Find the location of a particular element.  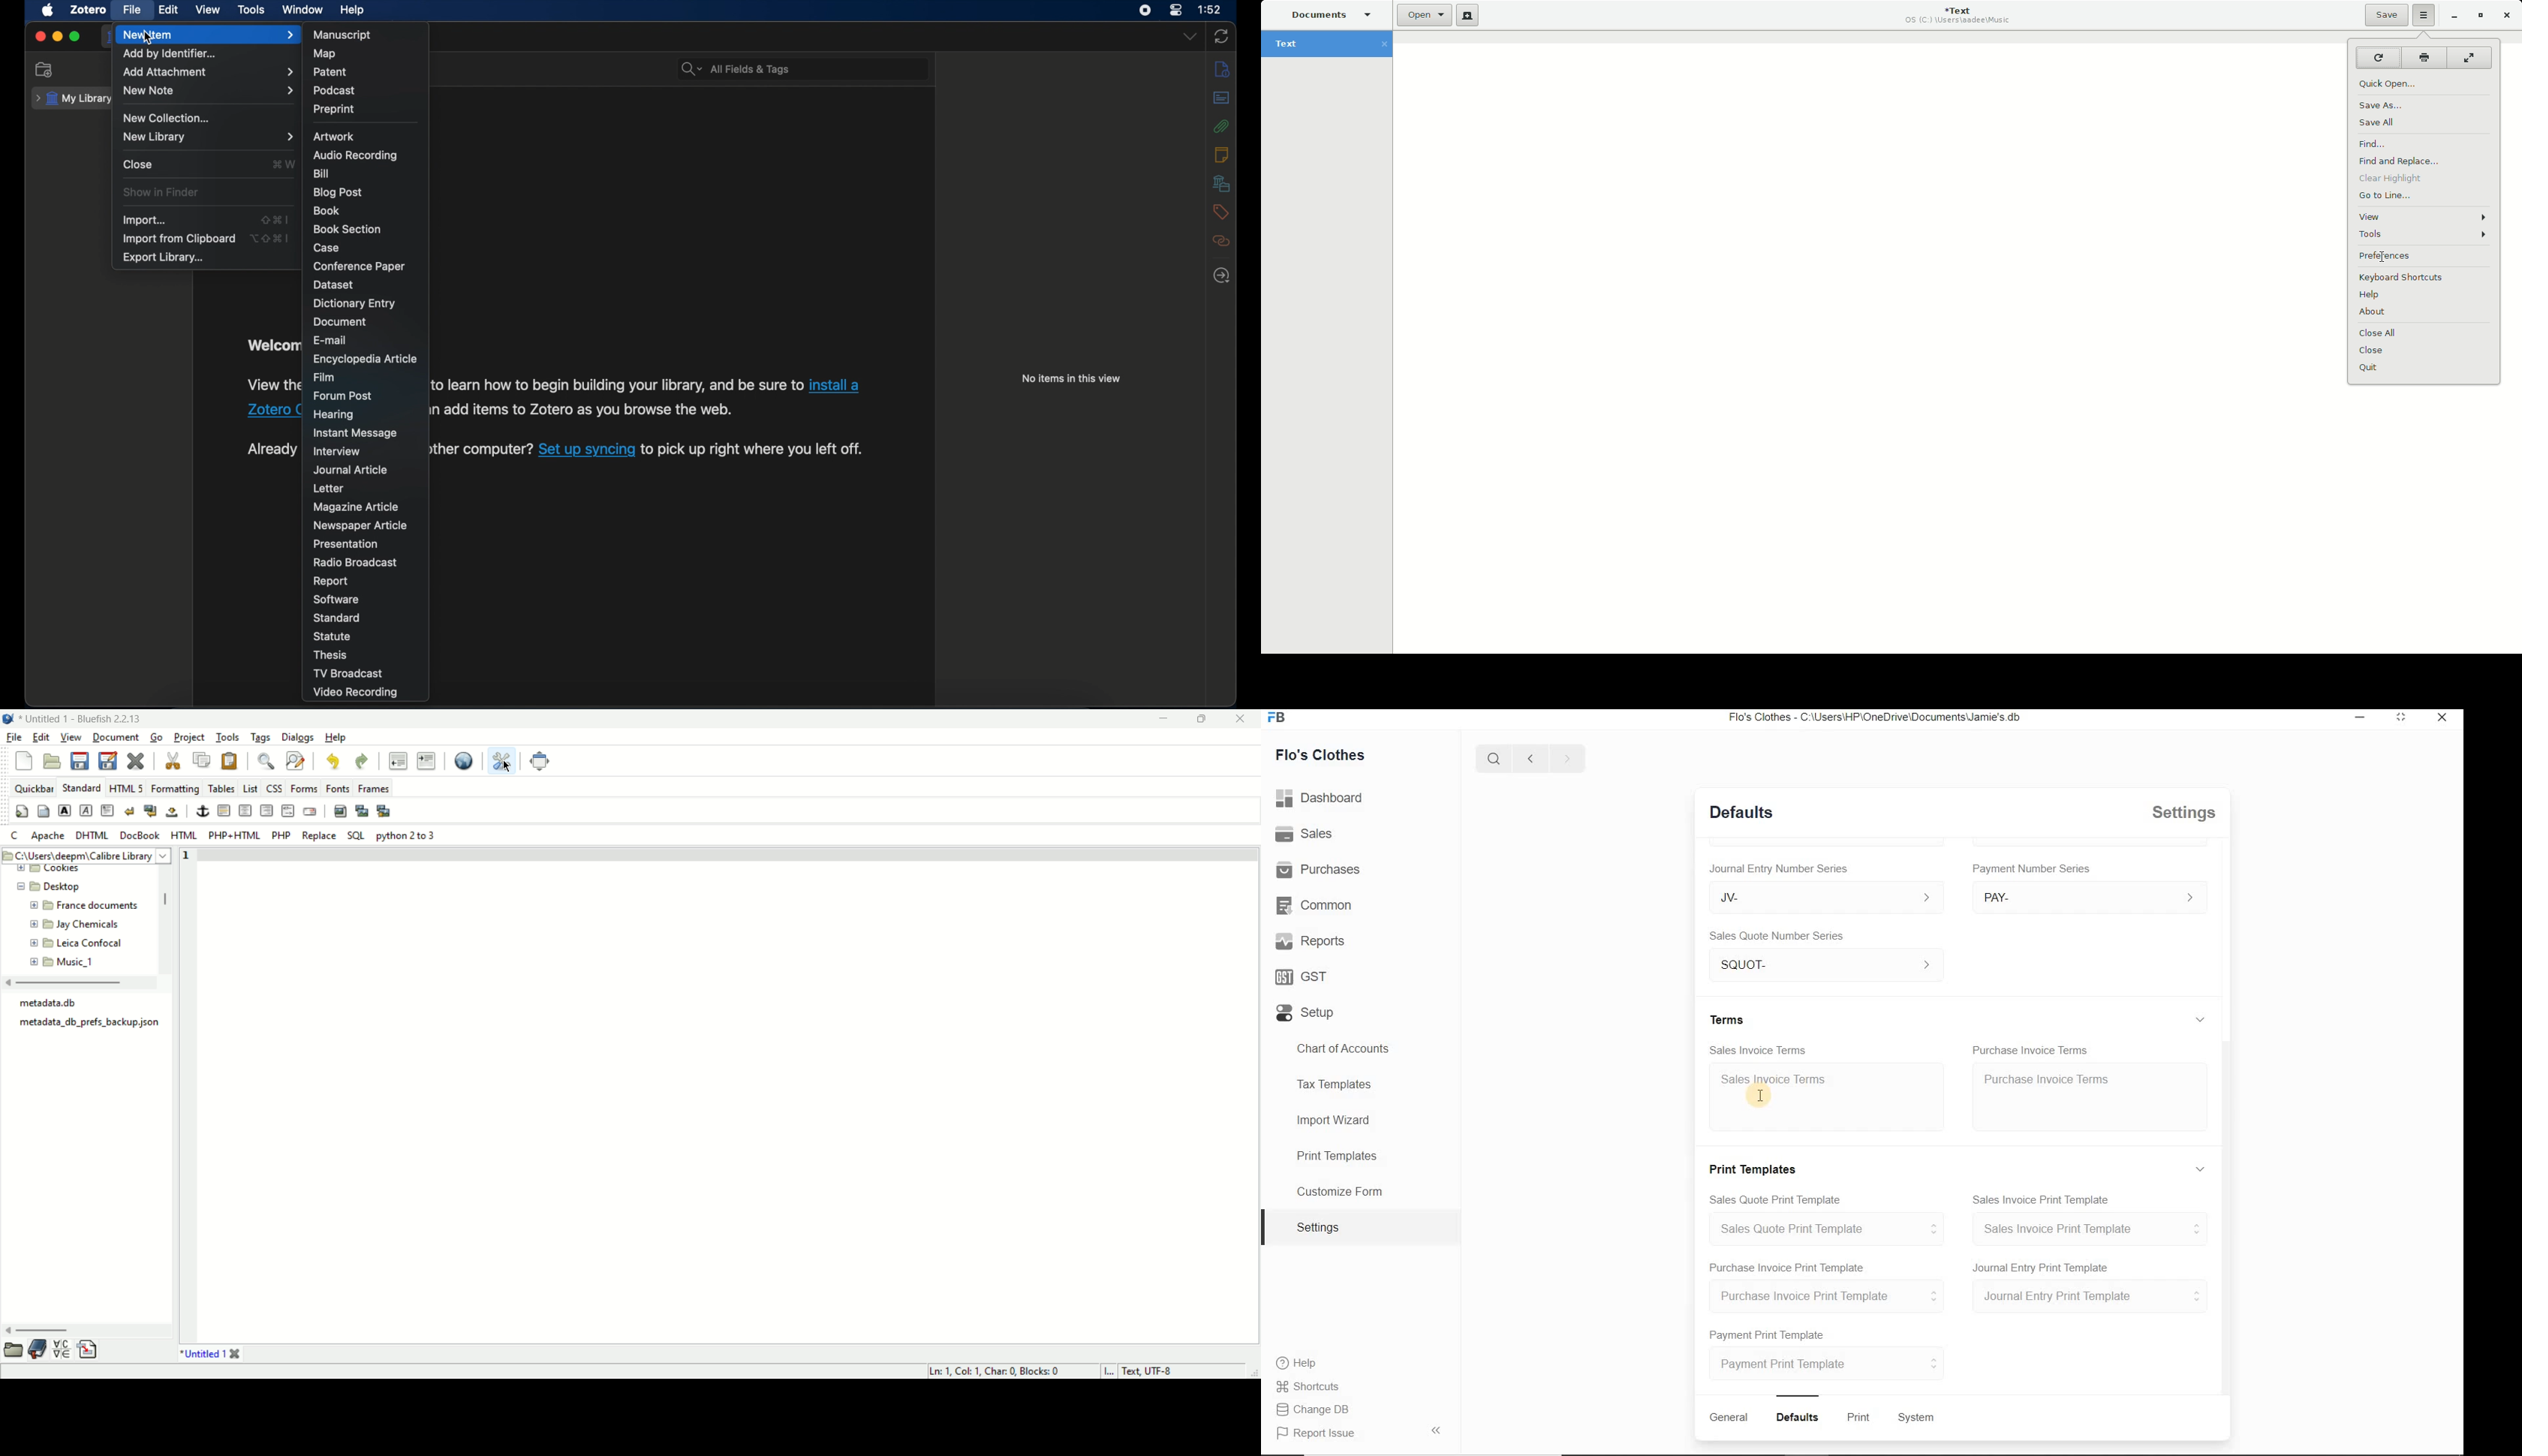

edit is located at coordinates (169, 10).